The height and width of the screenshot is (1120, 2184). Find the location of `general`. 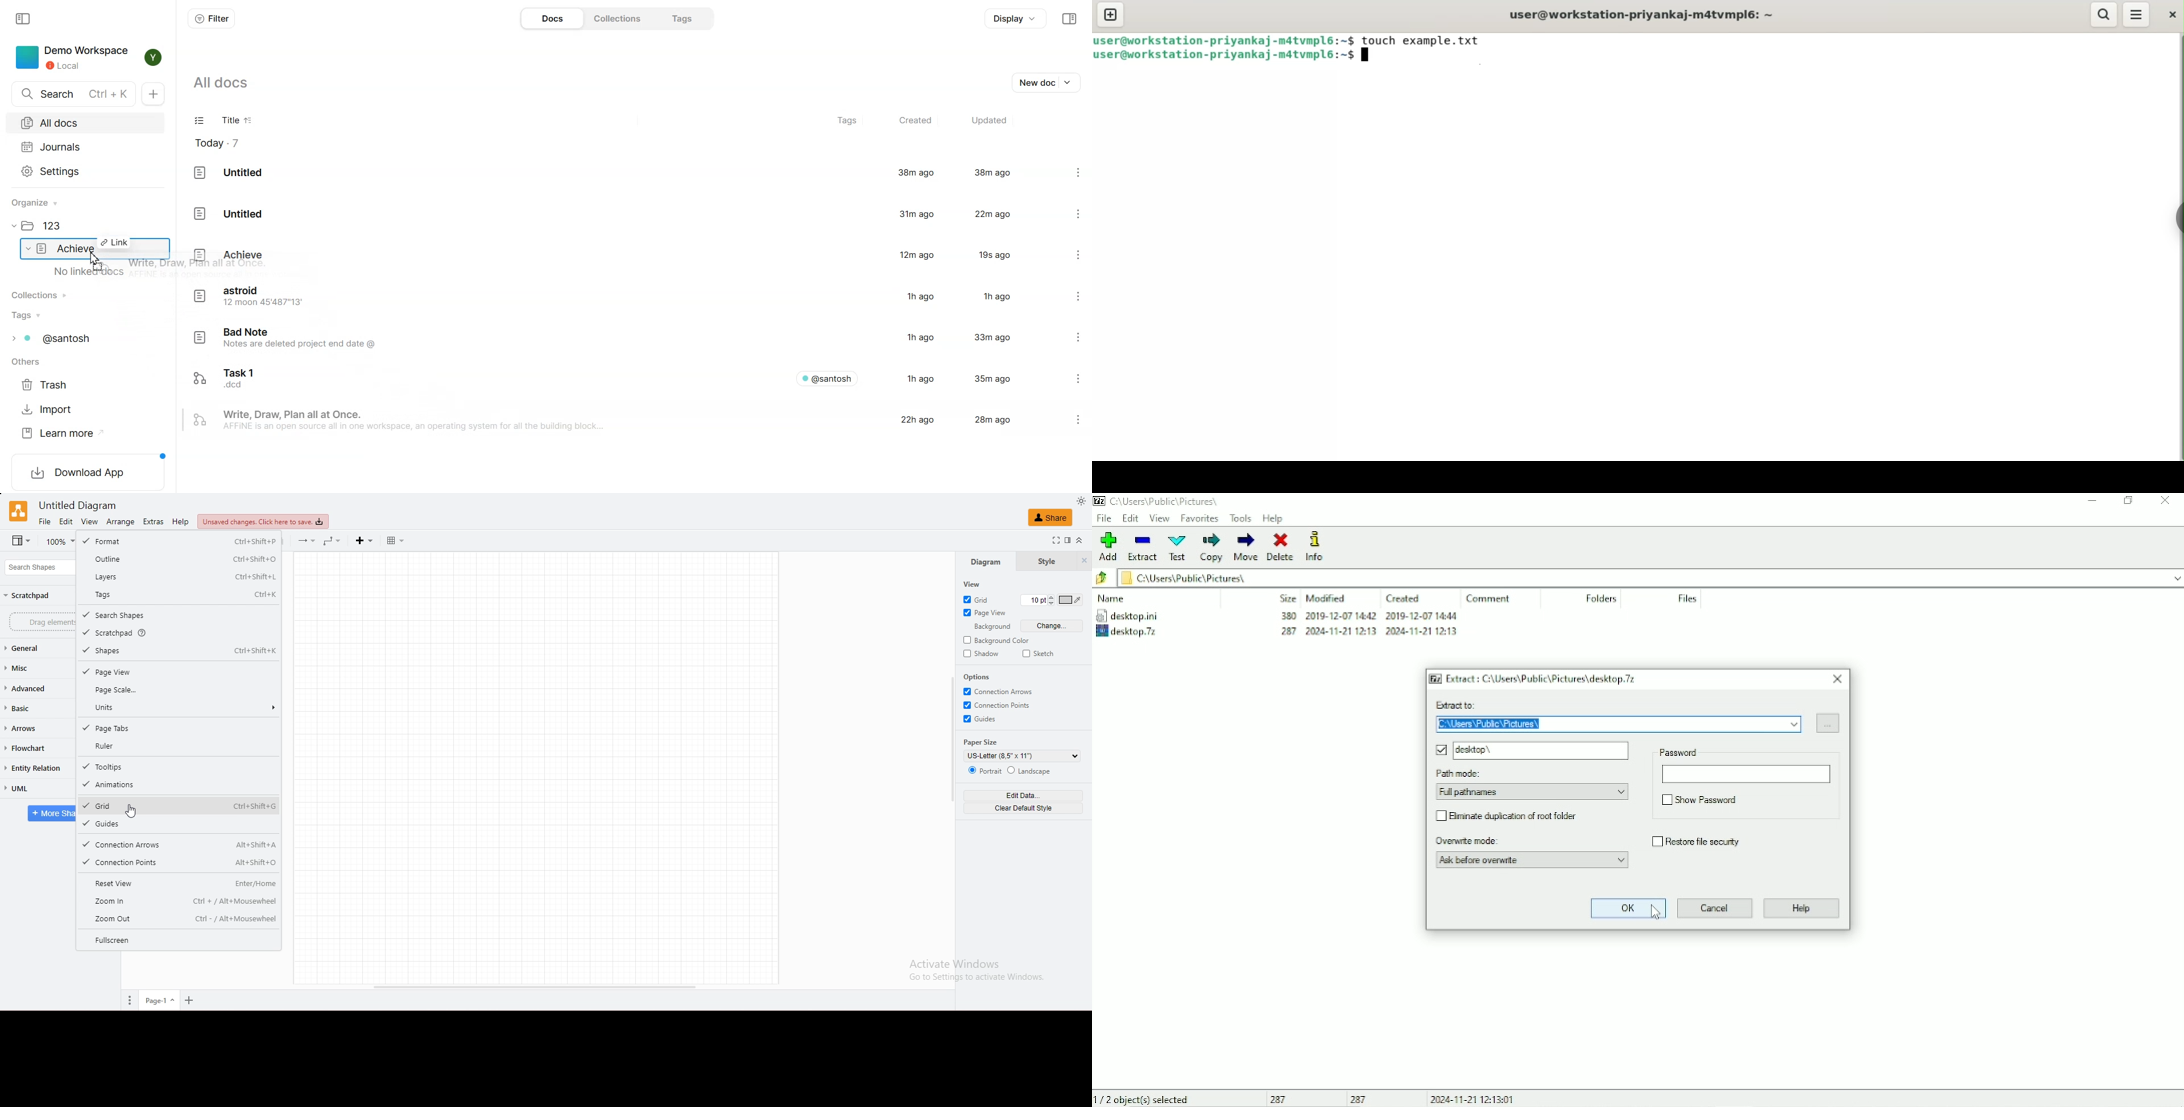

general is located at coordinates (35, 648).